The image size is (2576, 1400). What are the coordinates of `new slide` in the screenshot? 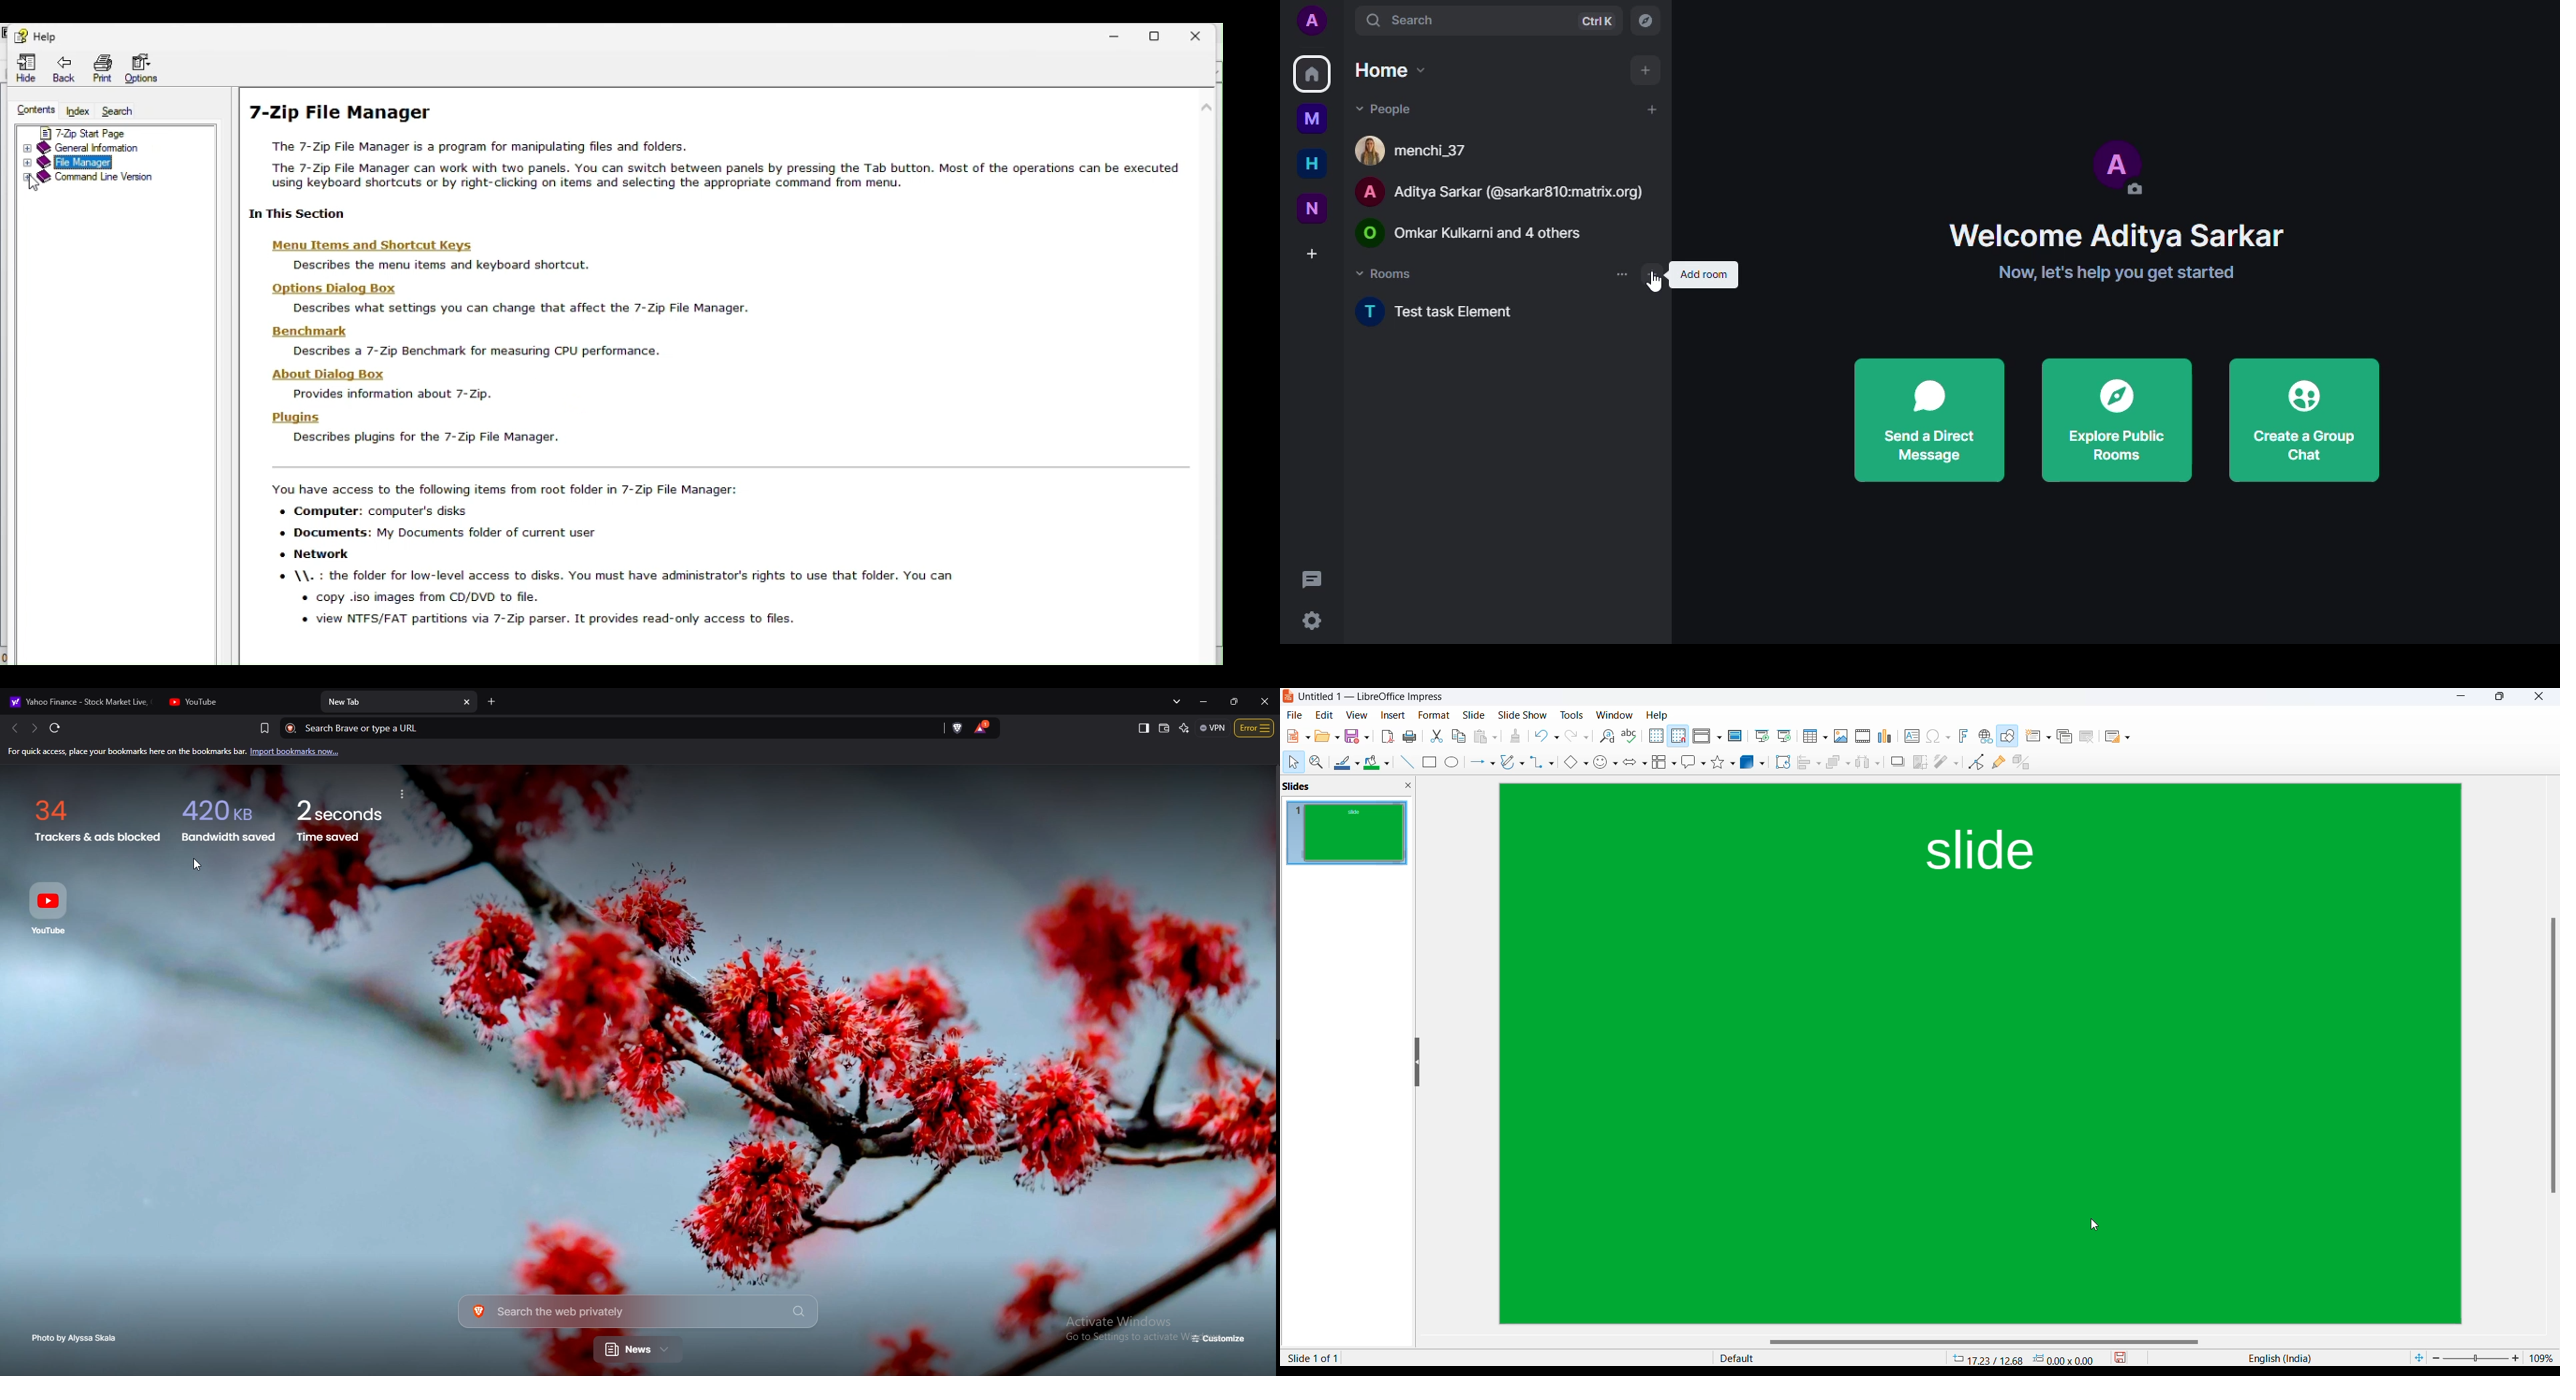 It's located at (2038, 739).